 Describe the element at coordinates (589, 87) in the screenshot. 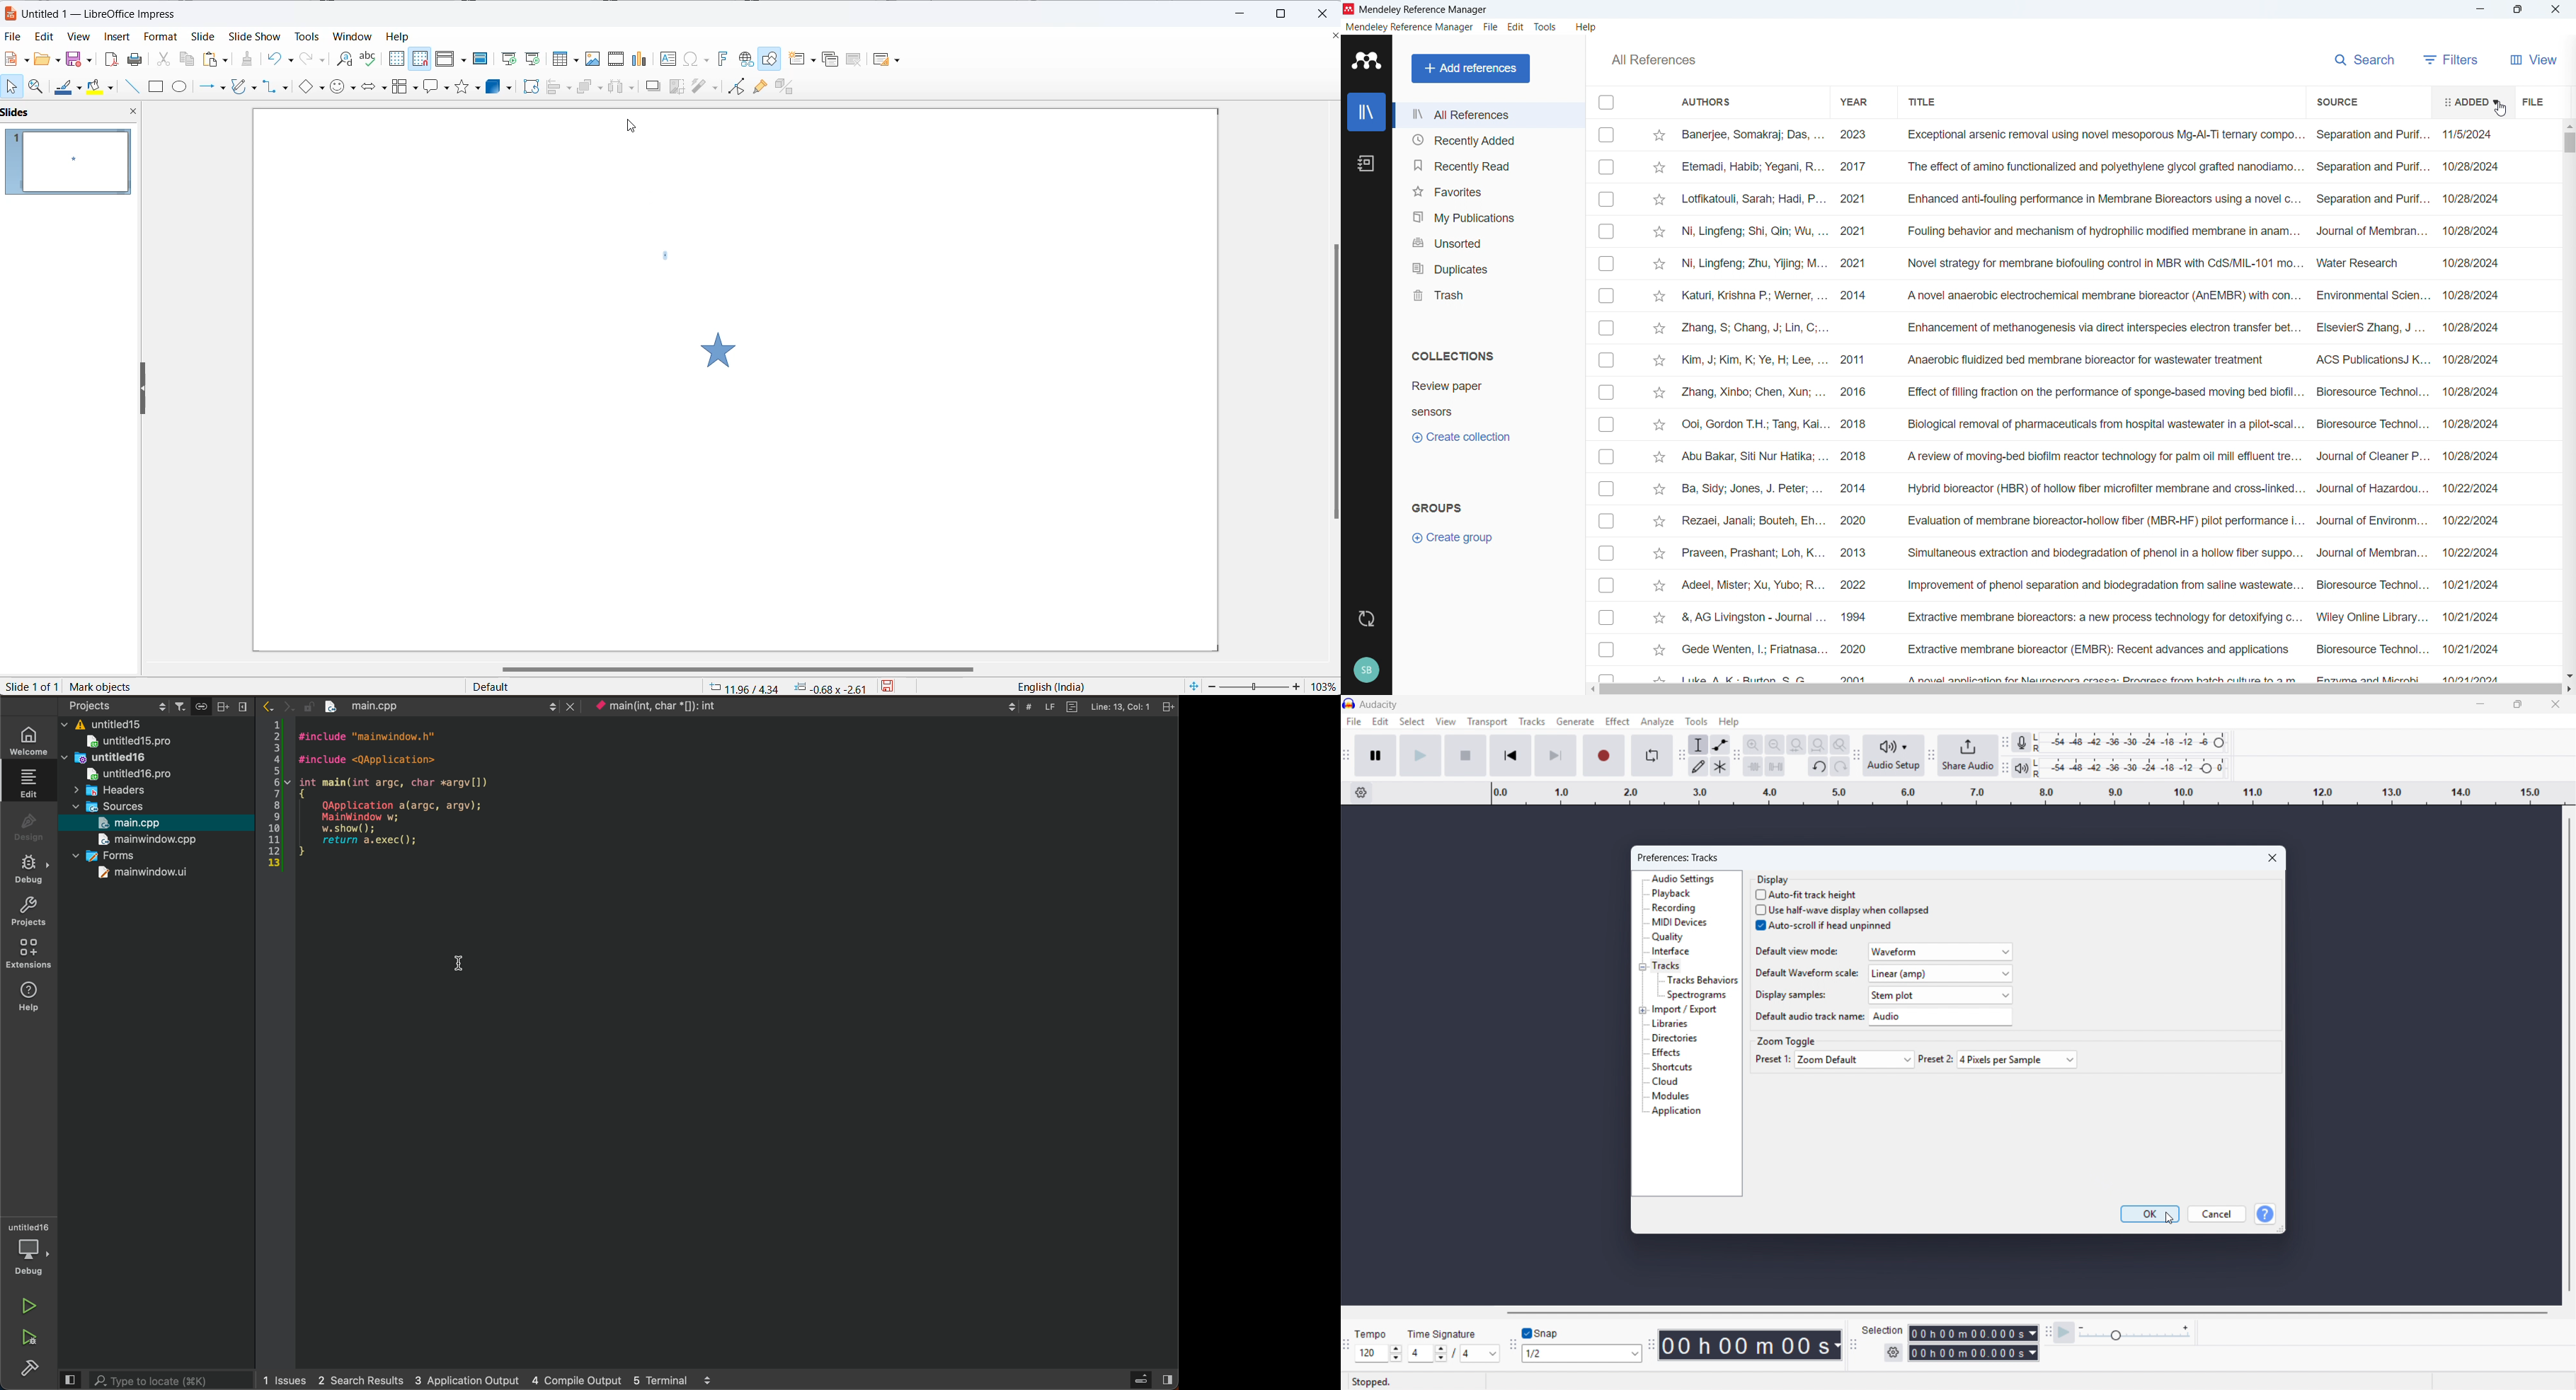

I see `arrange` at that location.